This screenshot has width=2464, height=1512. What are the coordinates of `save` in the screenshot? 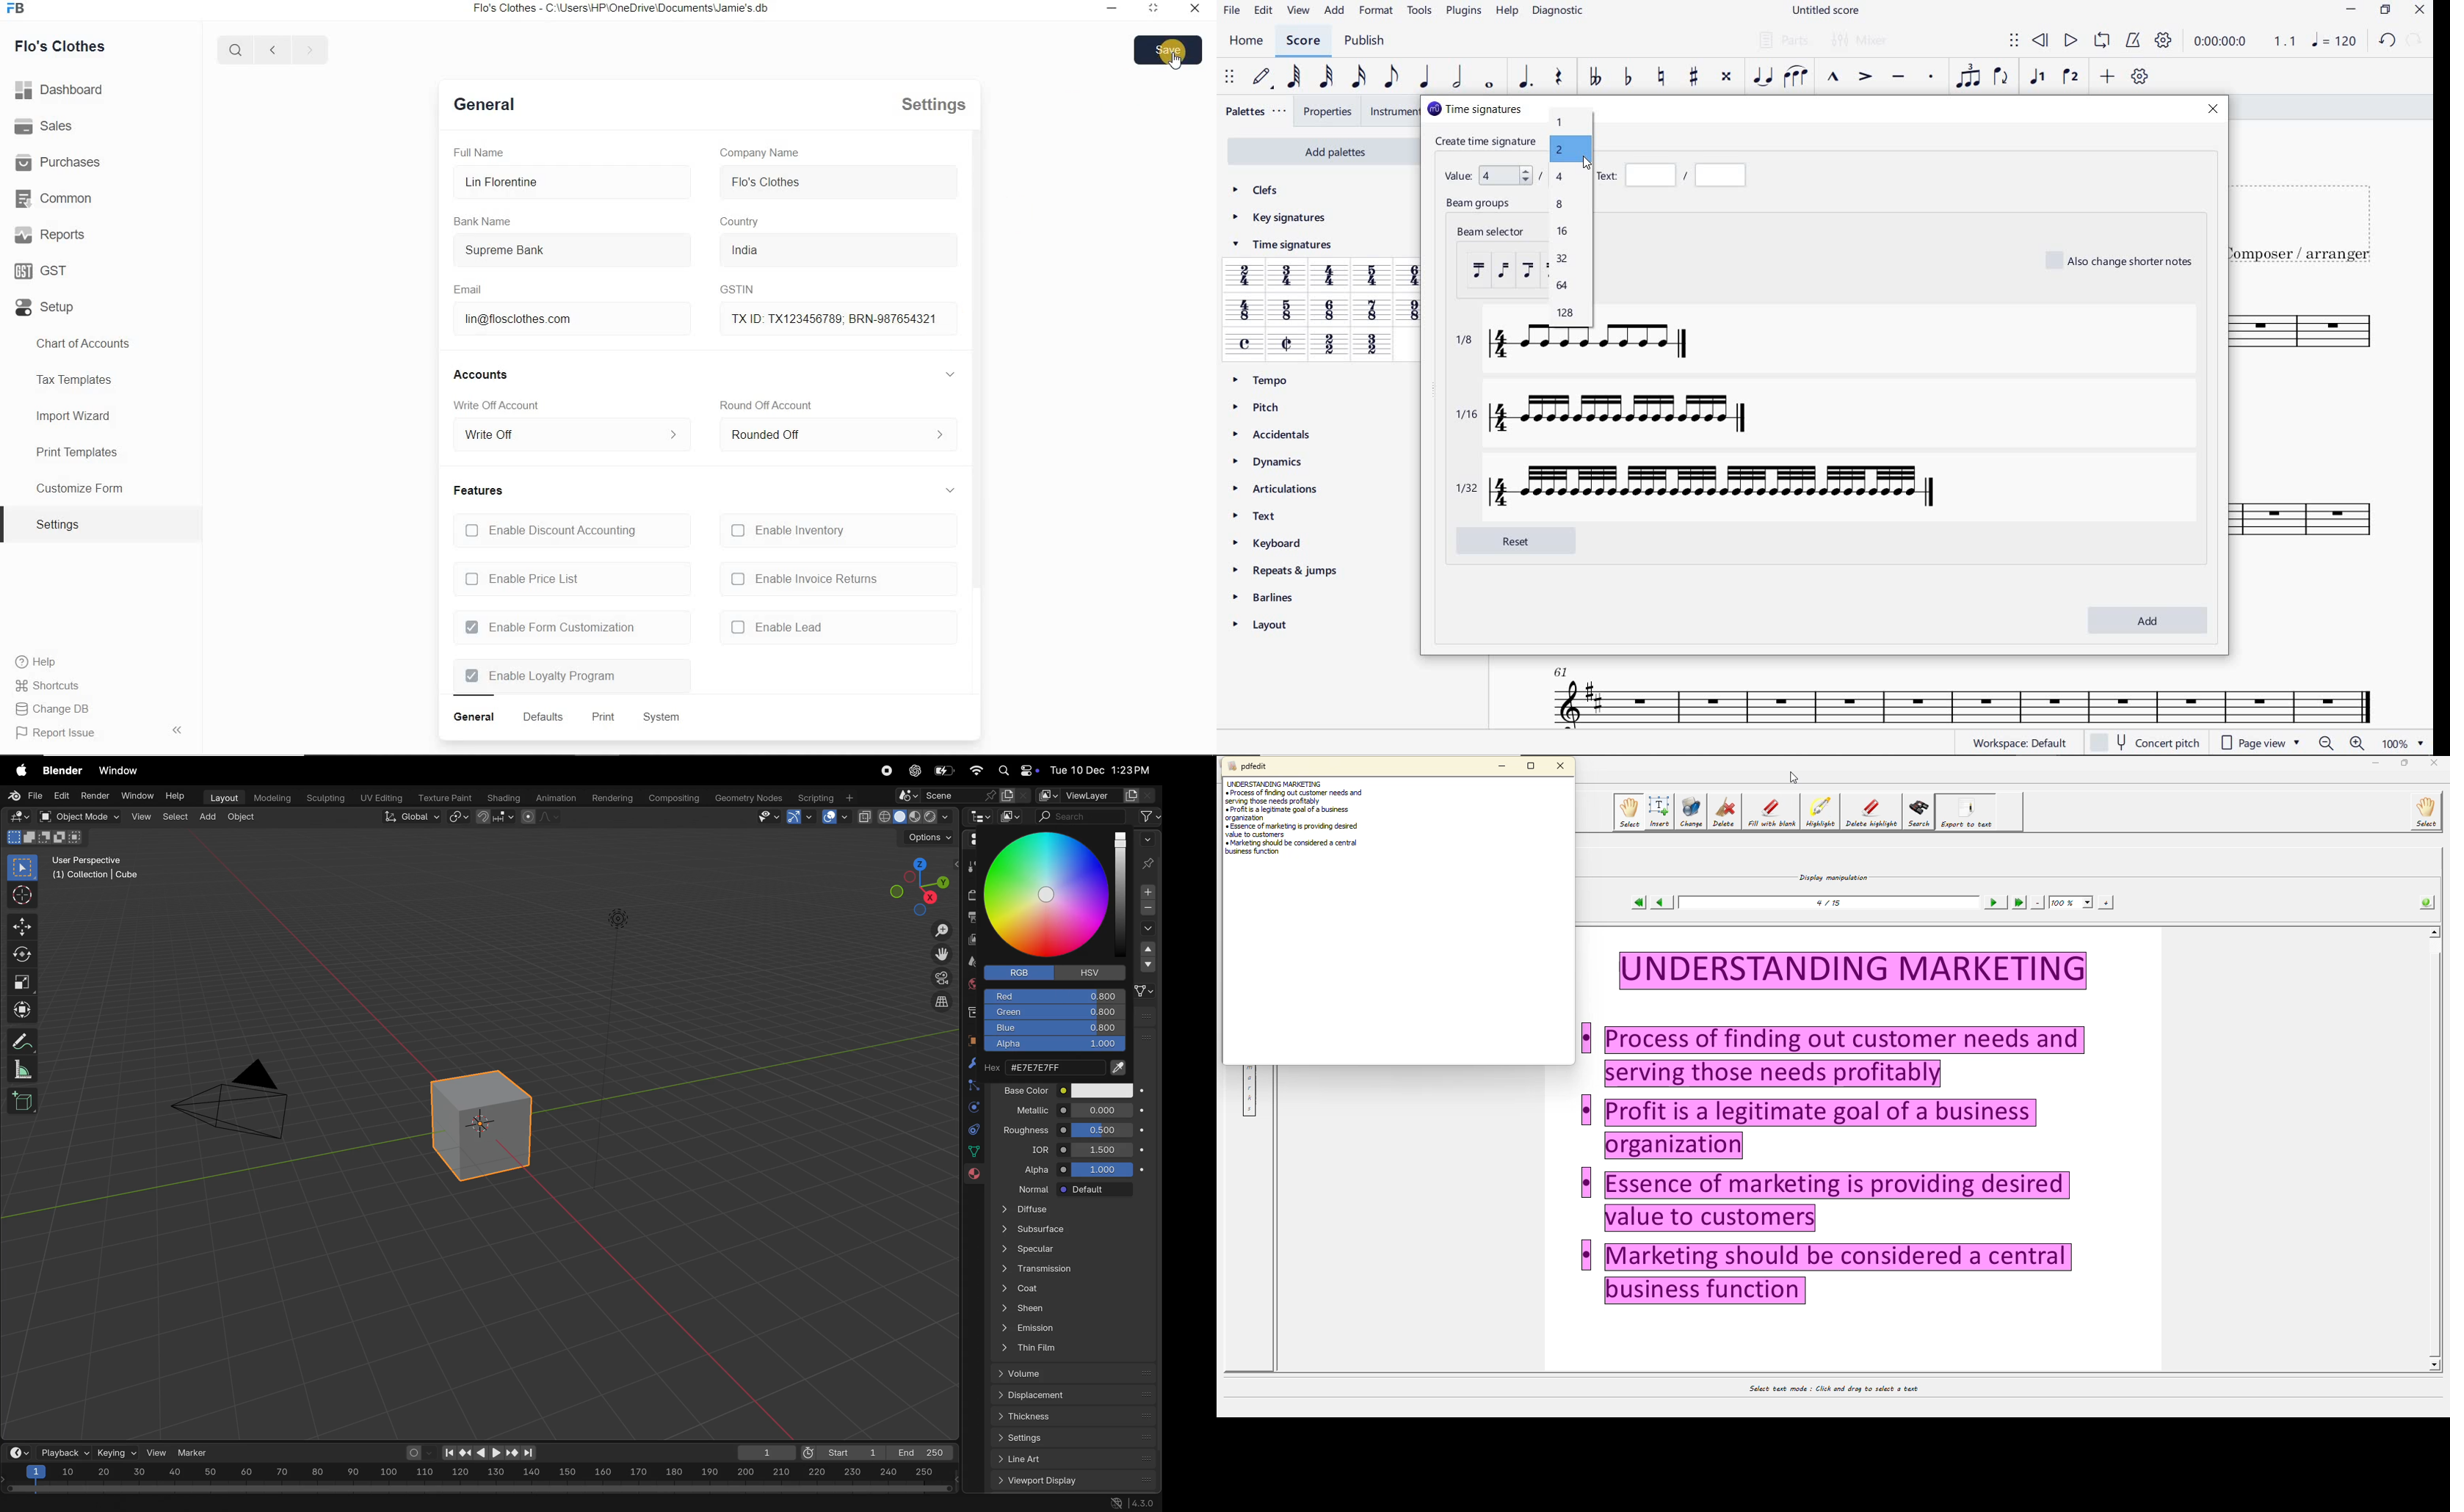 It's located at (1171, 49).